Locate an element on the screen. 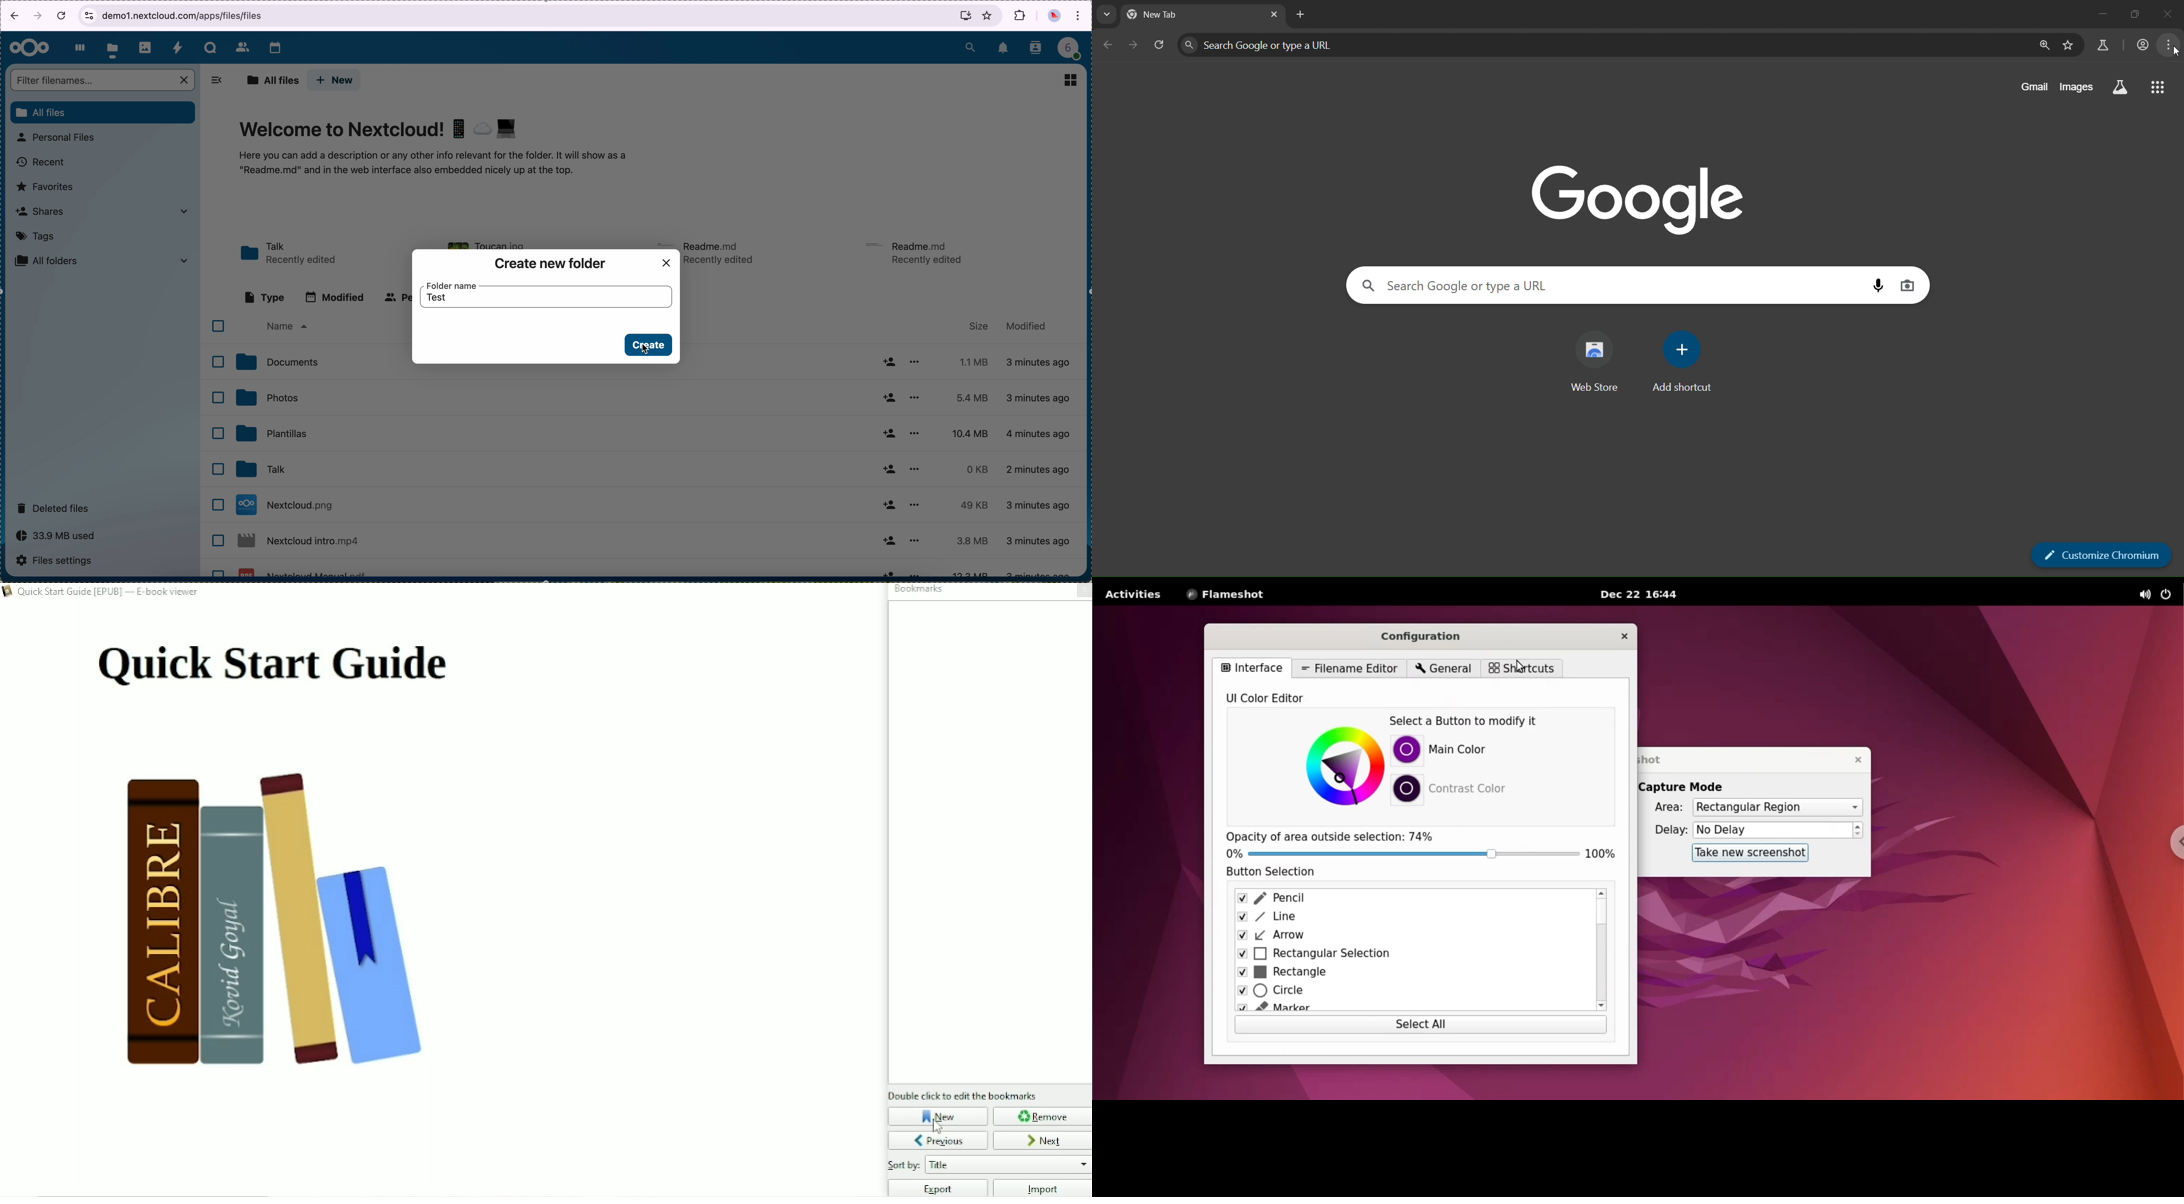 This screenshot has width=2184, height=1204. 12.2 MB is located at coordinates (966, 572).